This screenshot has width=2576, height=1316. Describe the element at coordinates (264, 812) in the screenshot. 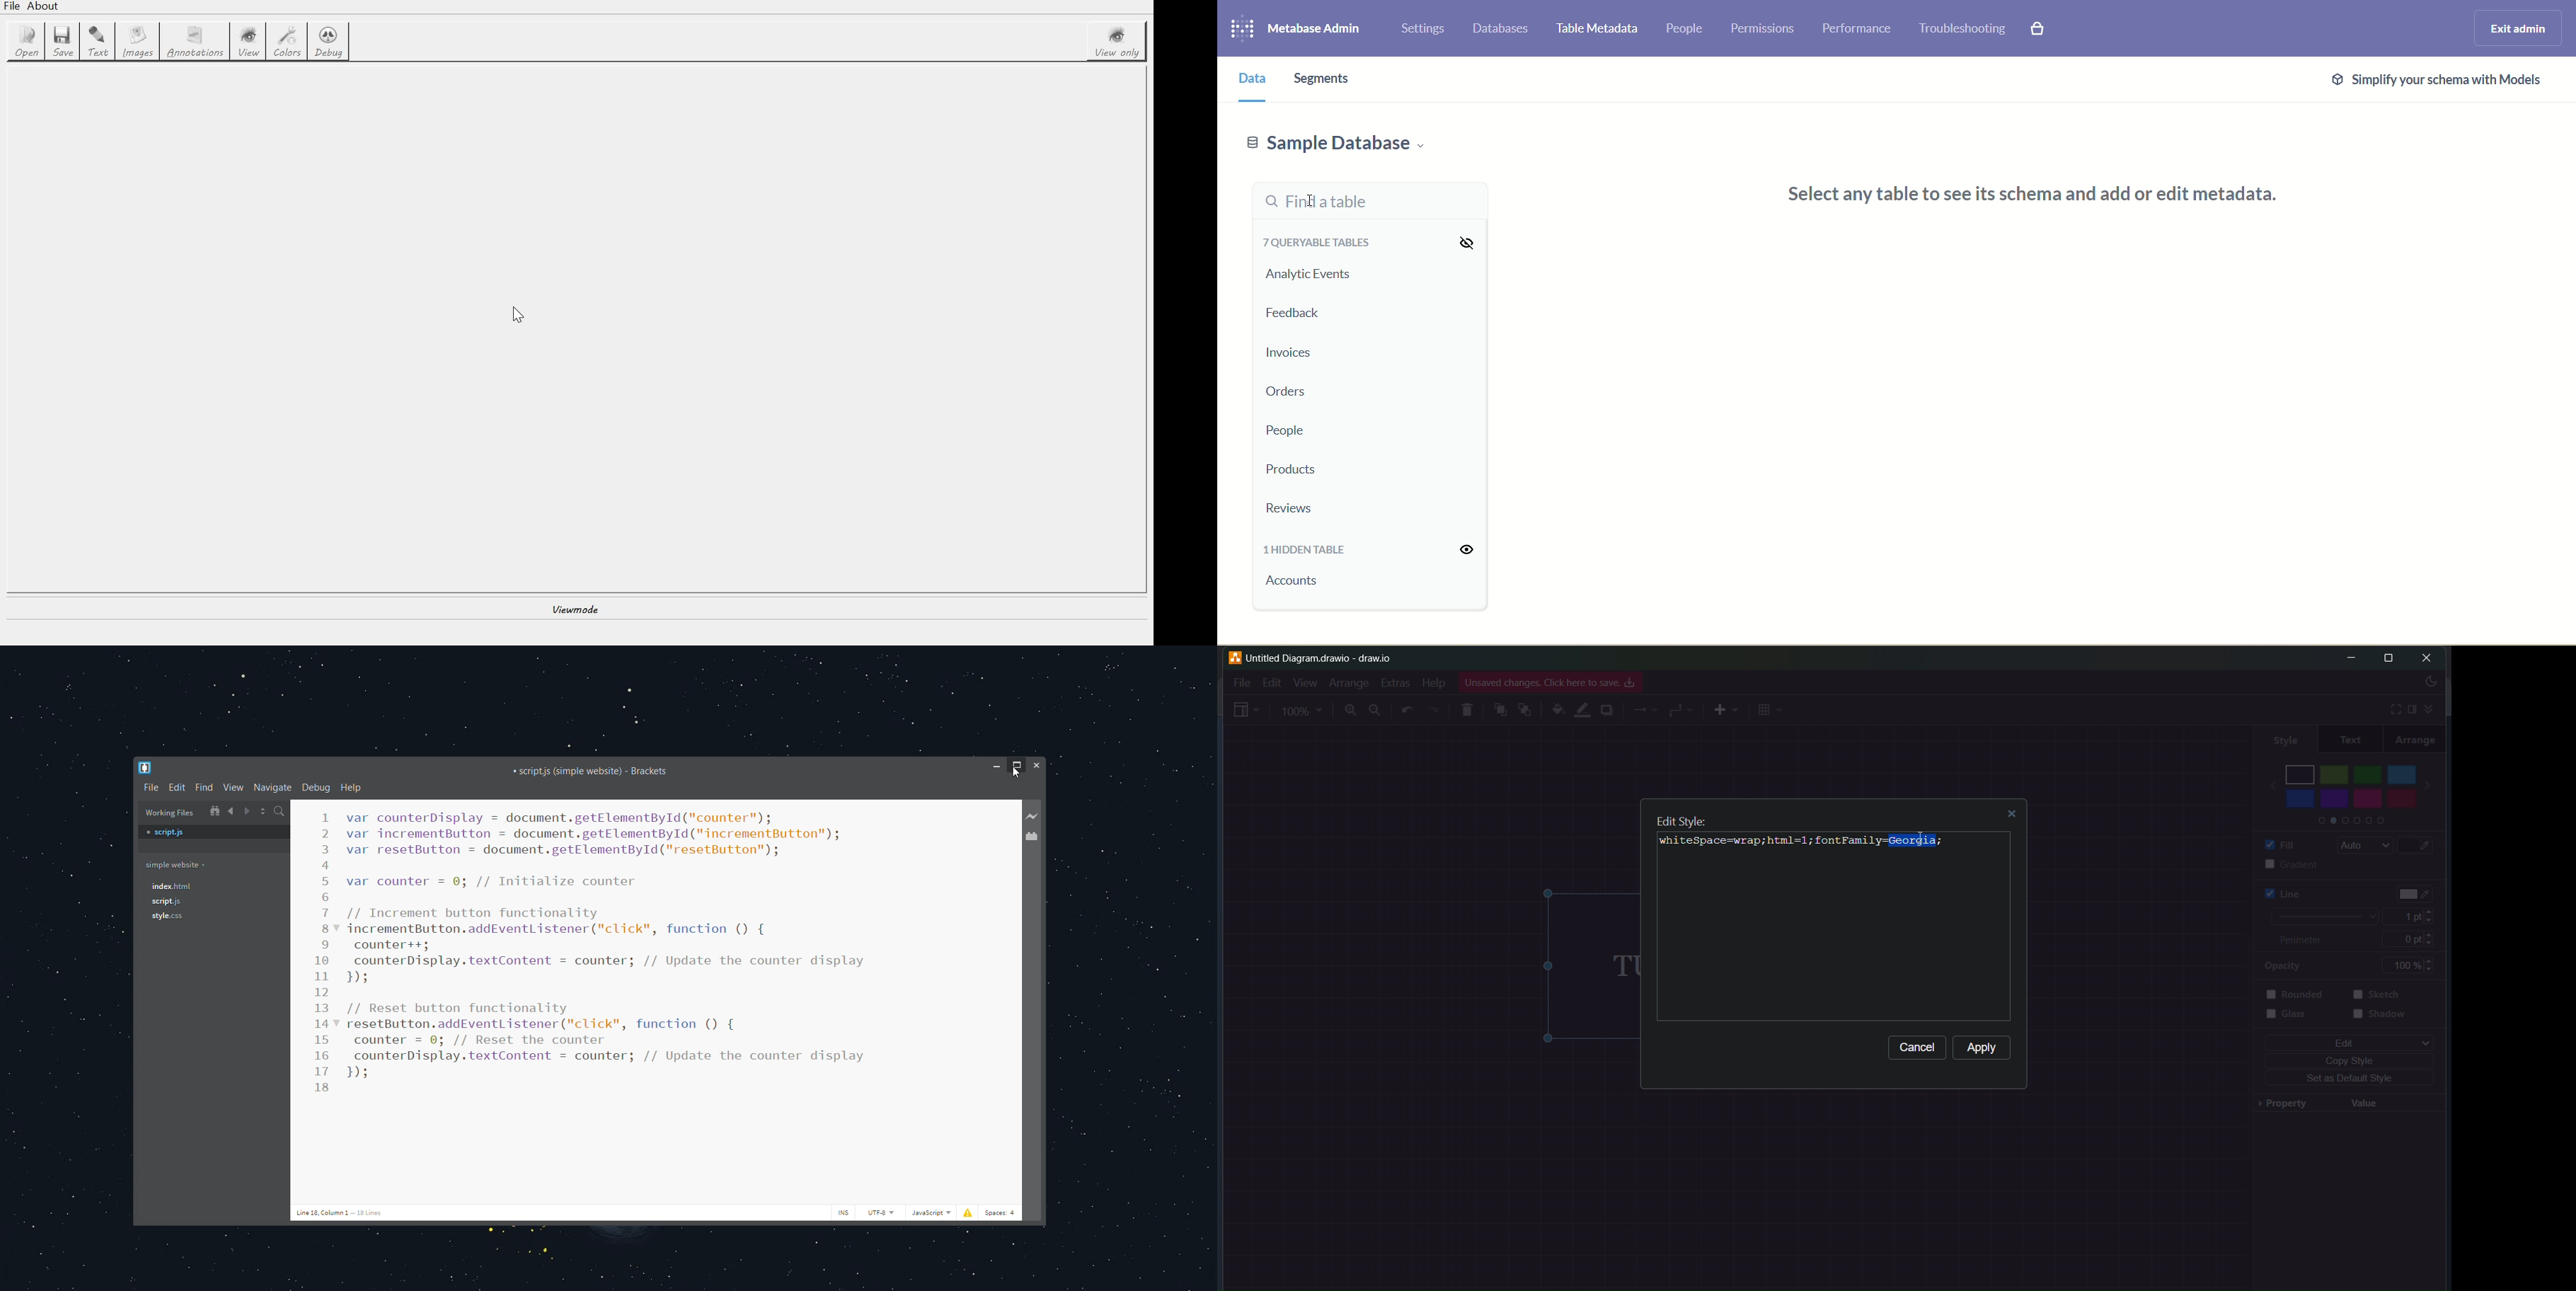

I see `split horizontally/vertically` at that location.